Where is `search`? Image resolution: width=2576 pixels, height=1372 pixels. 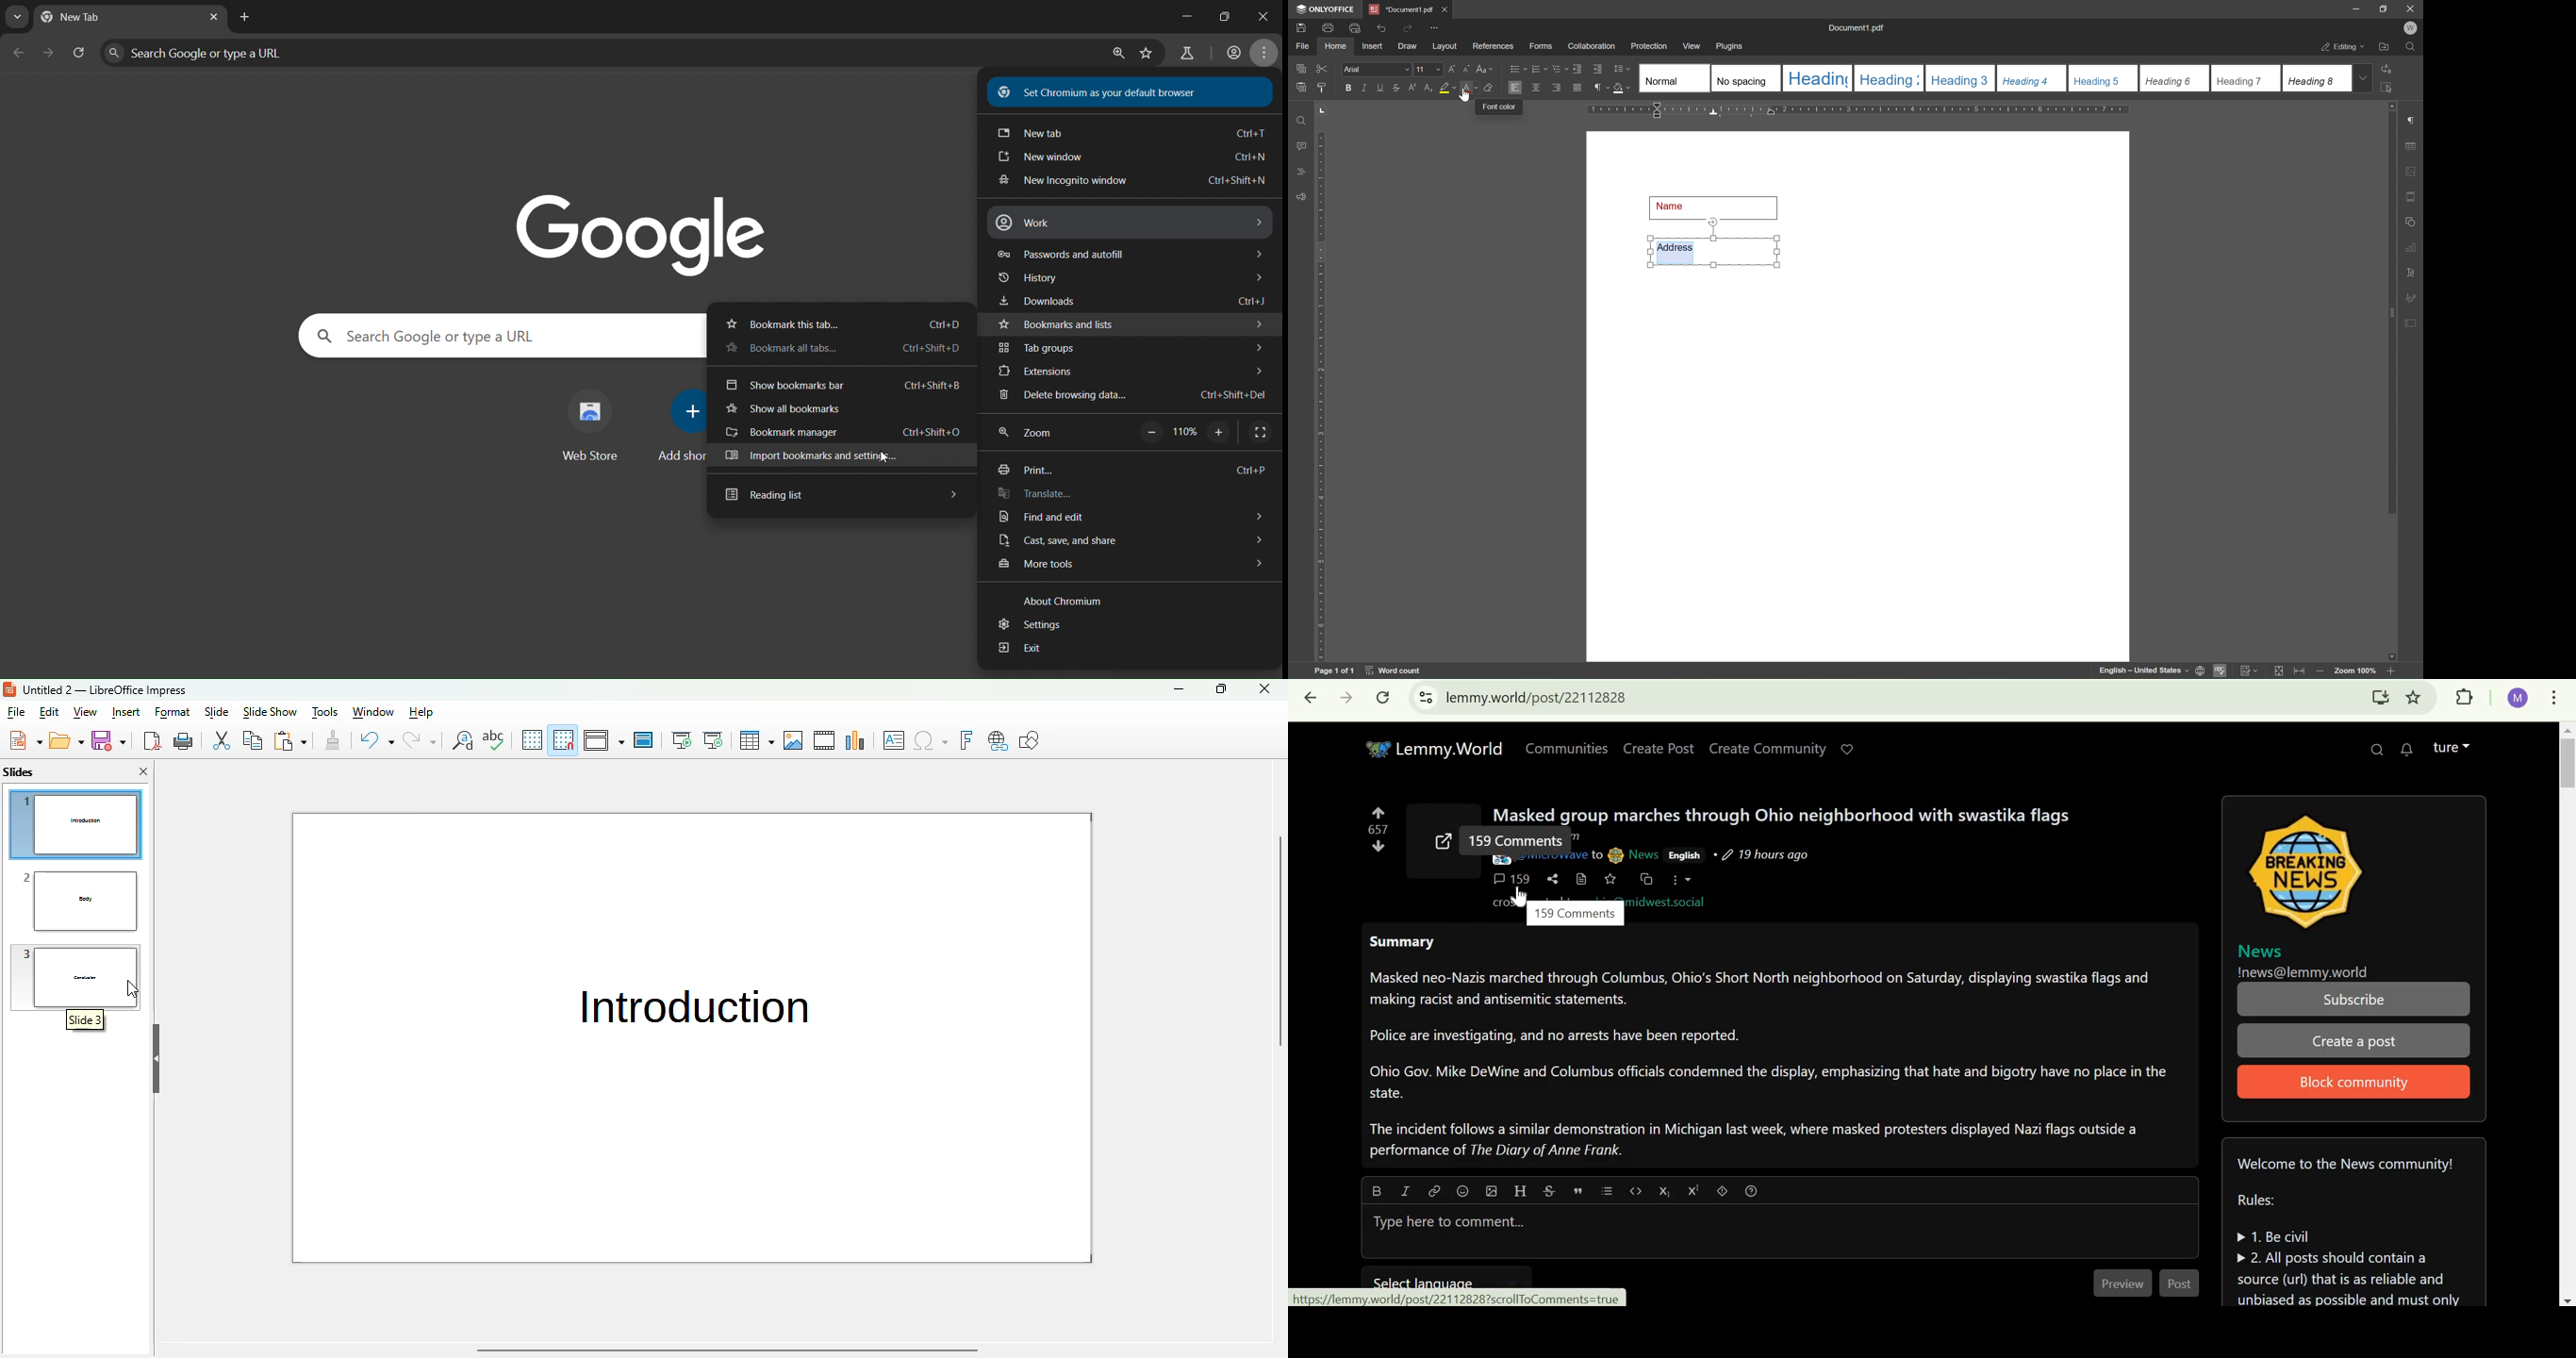
search is located at coordinates (2377, 749).